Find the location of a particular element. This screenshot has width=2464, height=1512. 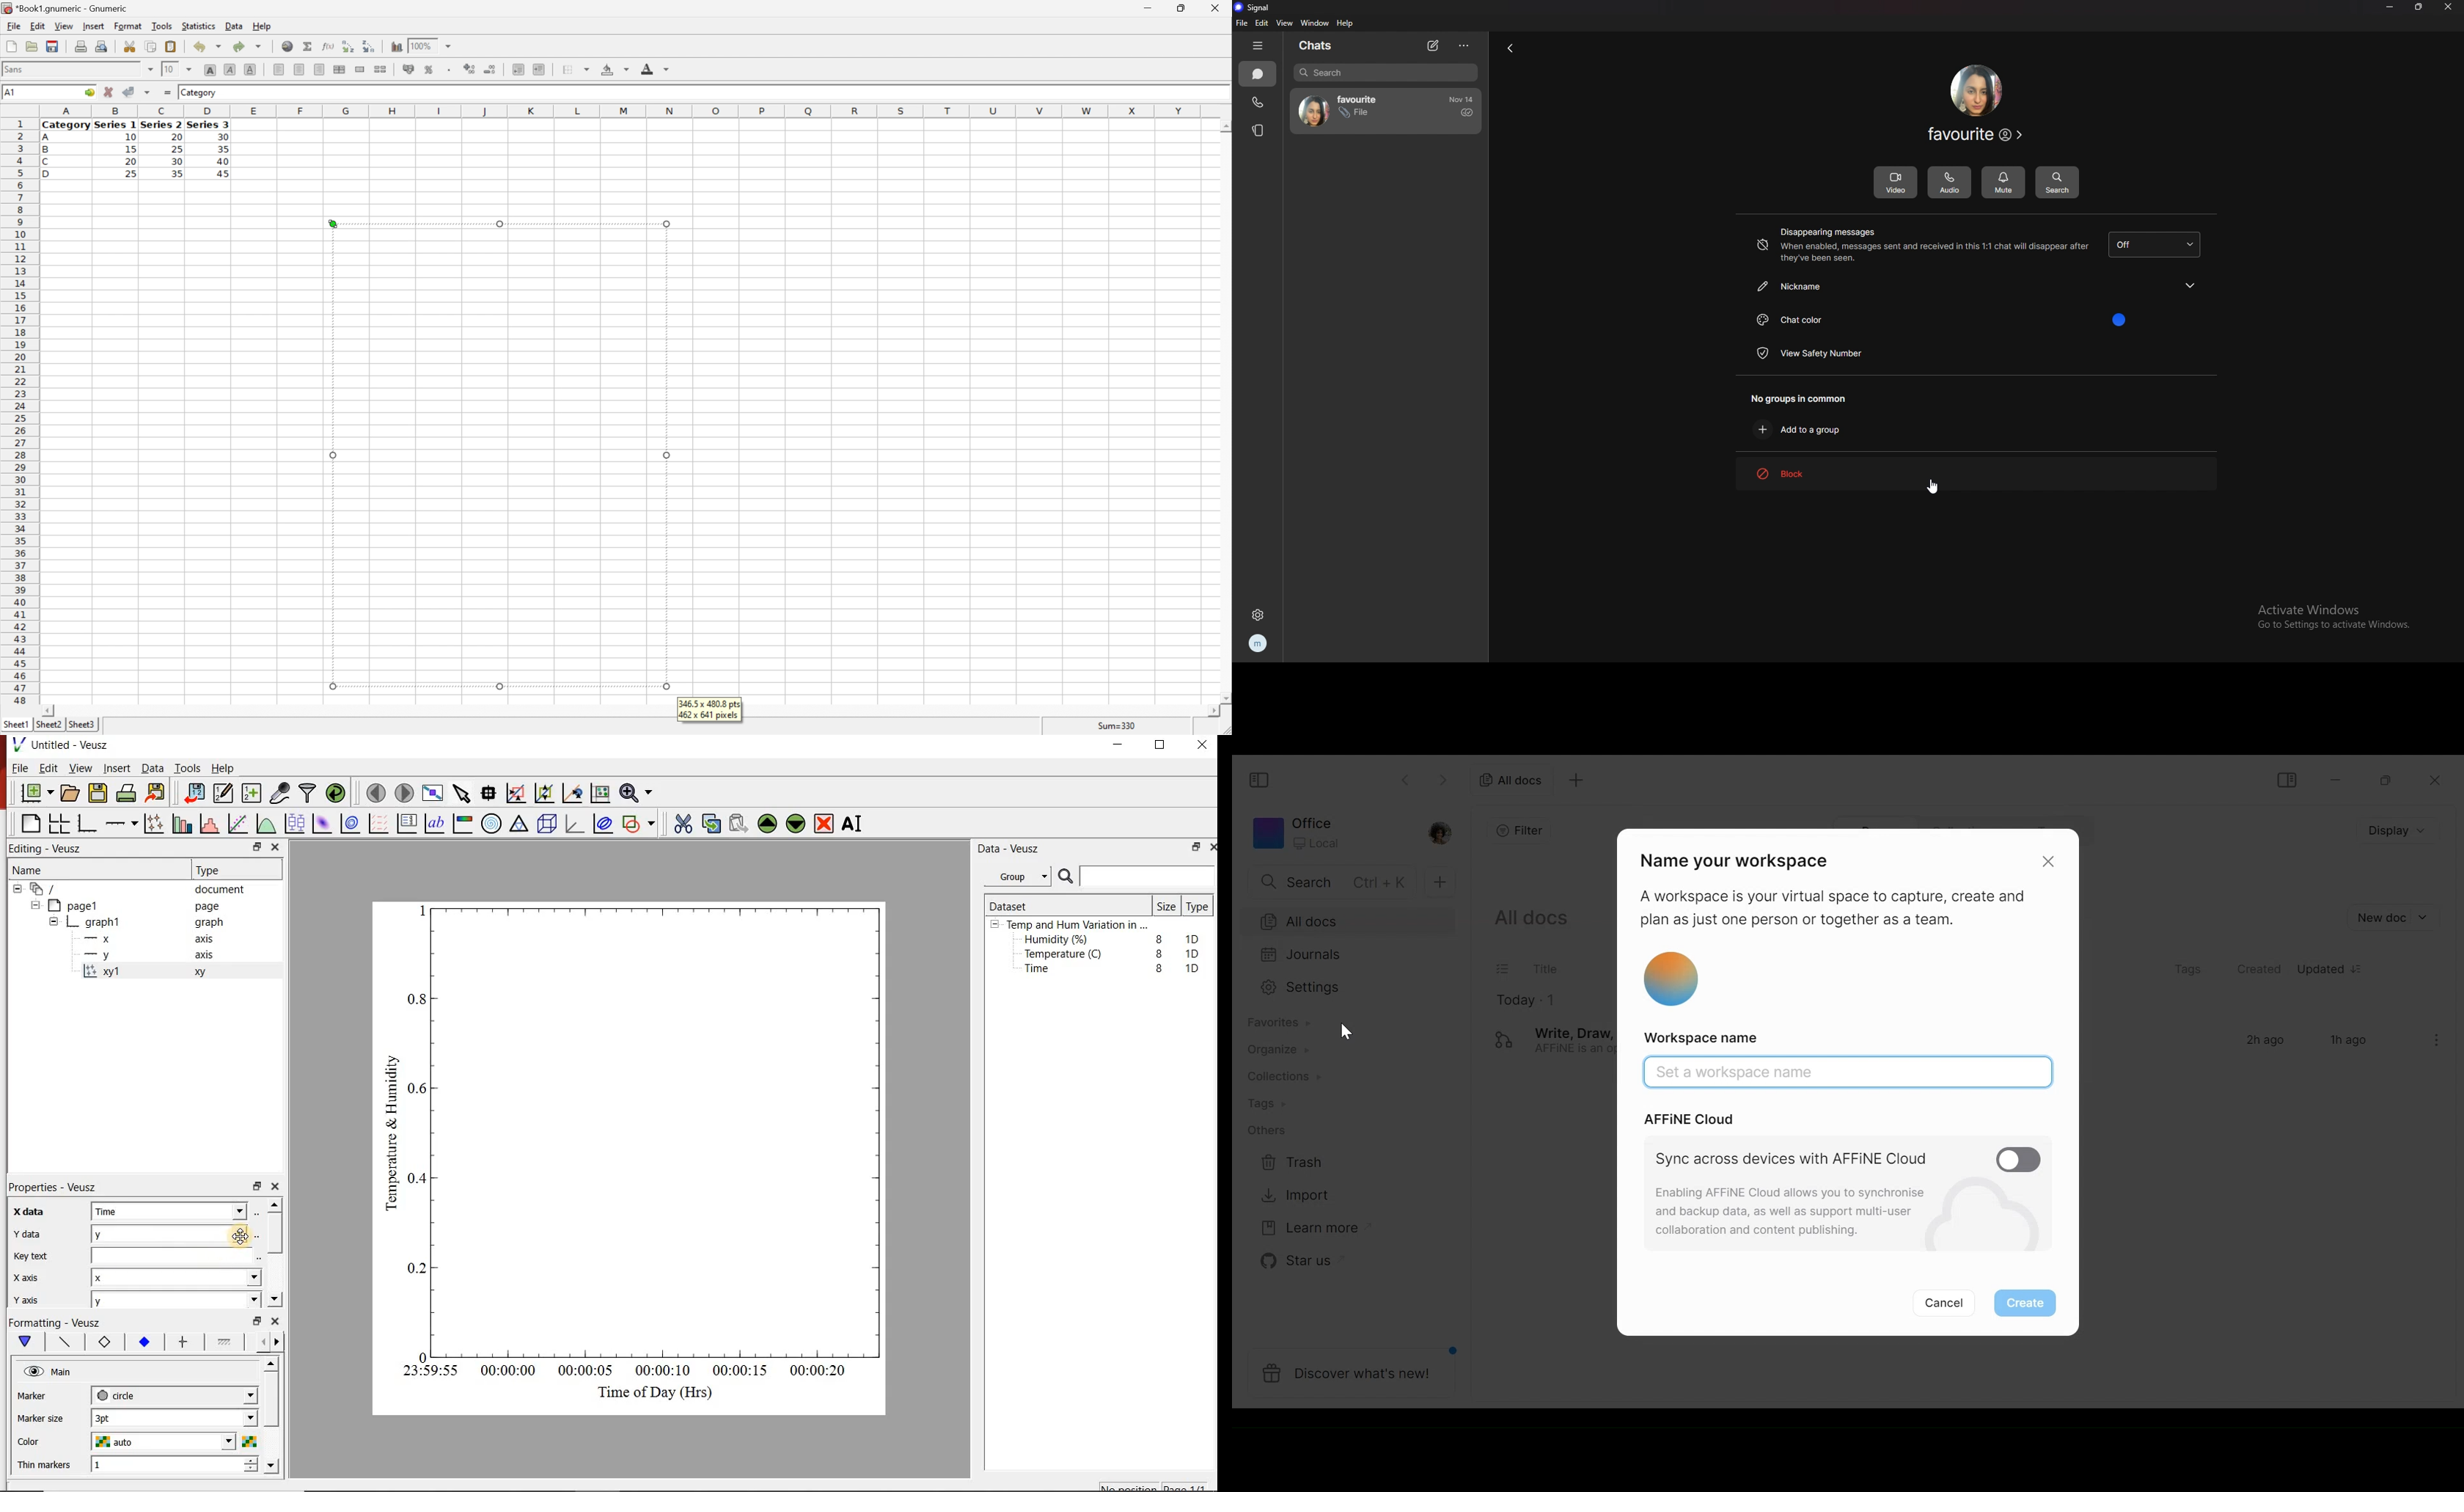

Select color is located at coordinates (250, 1442).